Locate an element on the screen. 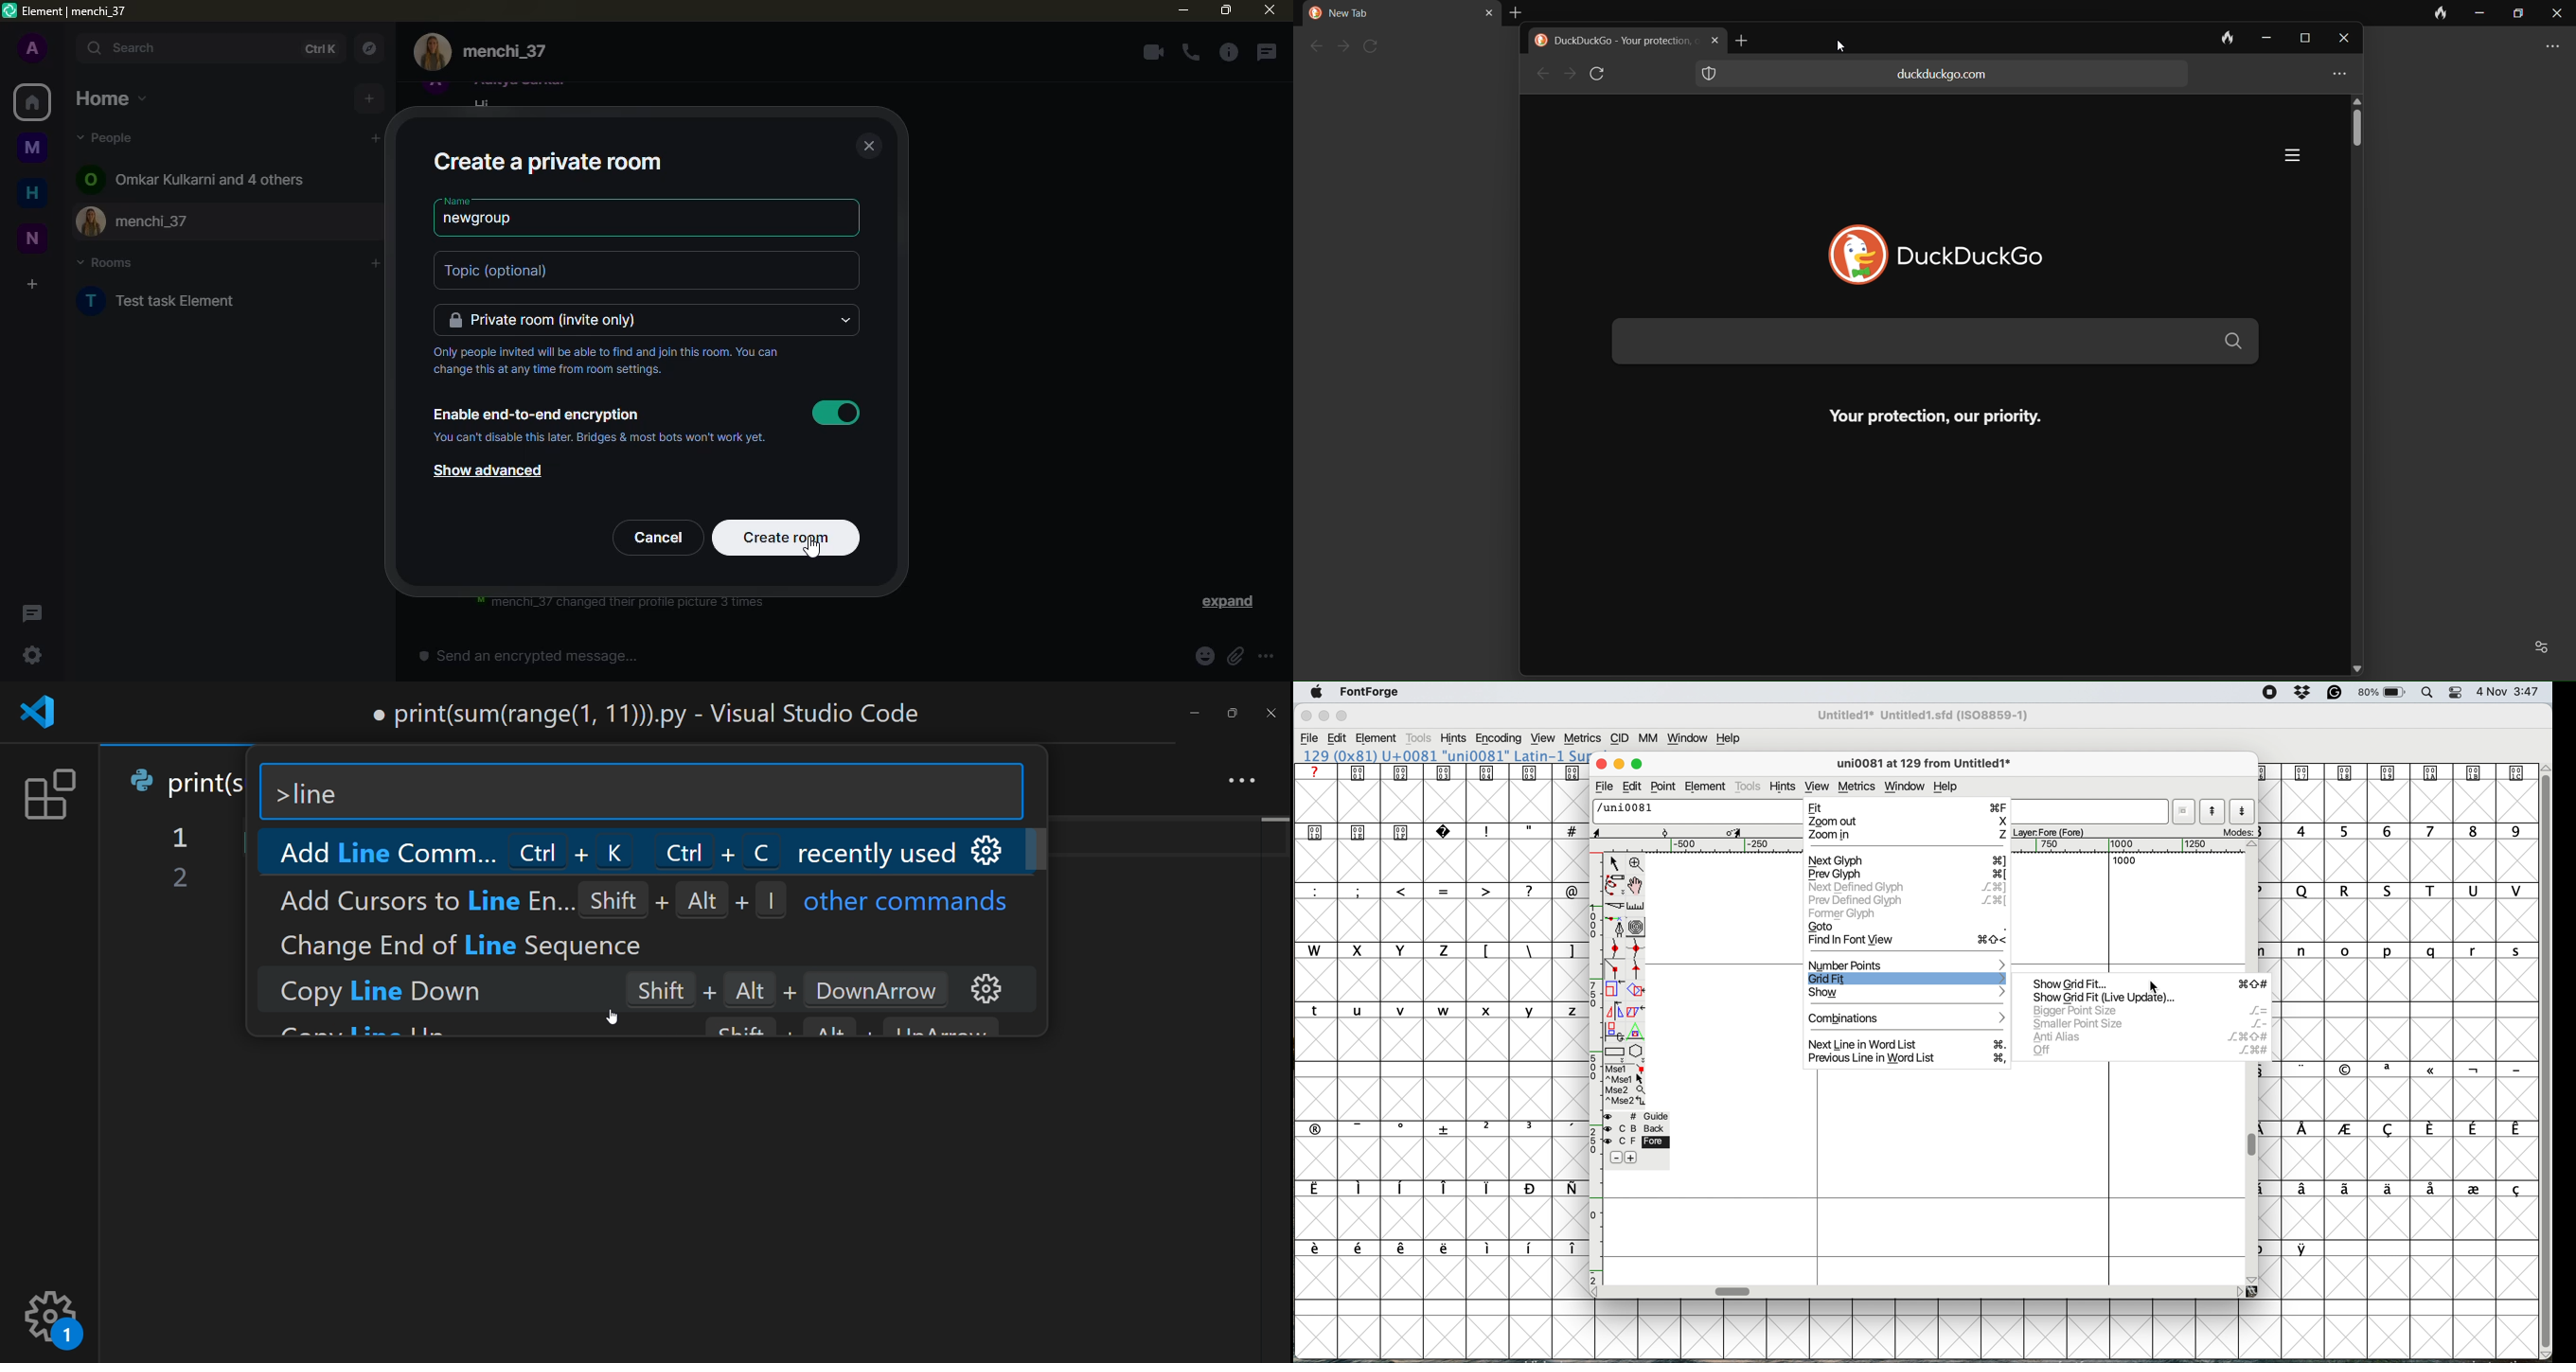  word list is located at coordinates (2186, 812).